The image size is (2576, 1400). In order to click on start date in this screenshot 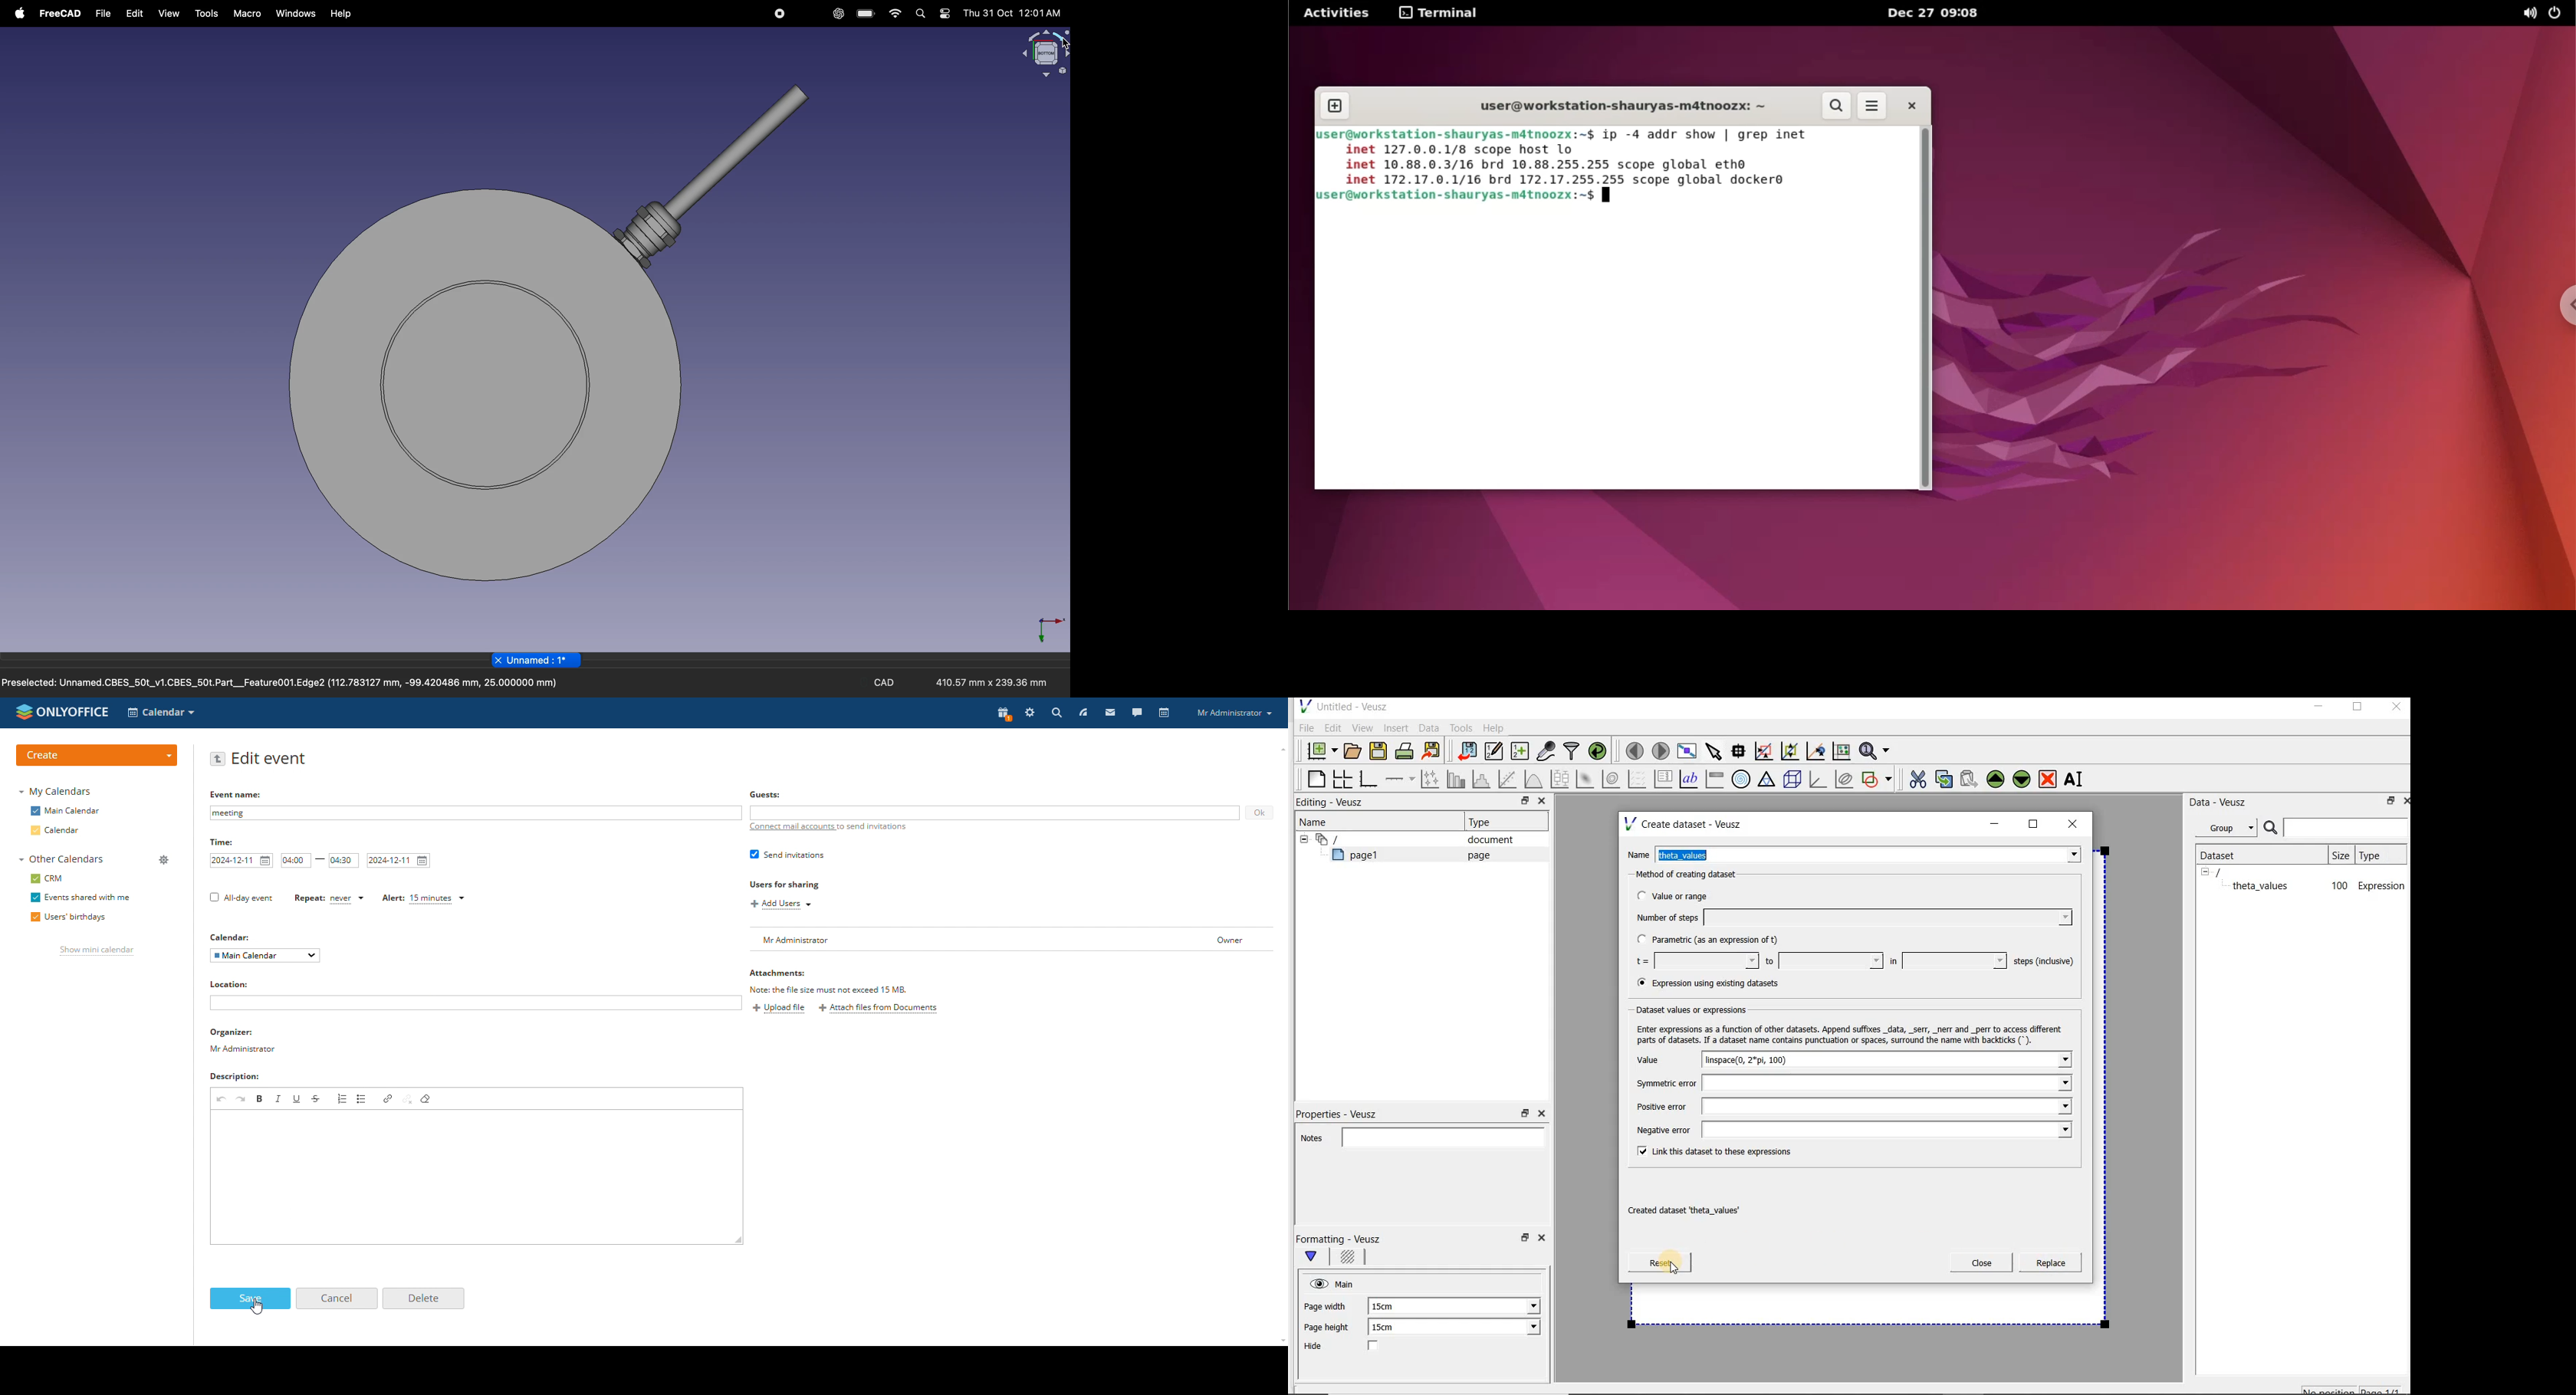, I will do `click(241, 860)`.